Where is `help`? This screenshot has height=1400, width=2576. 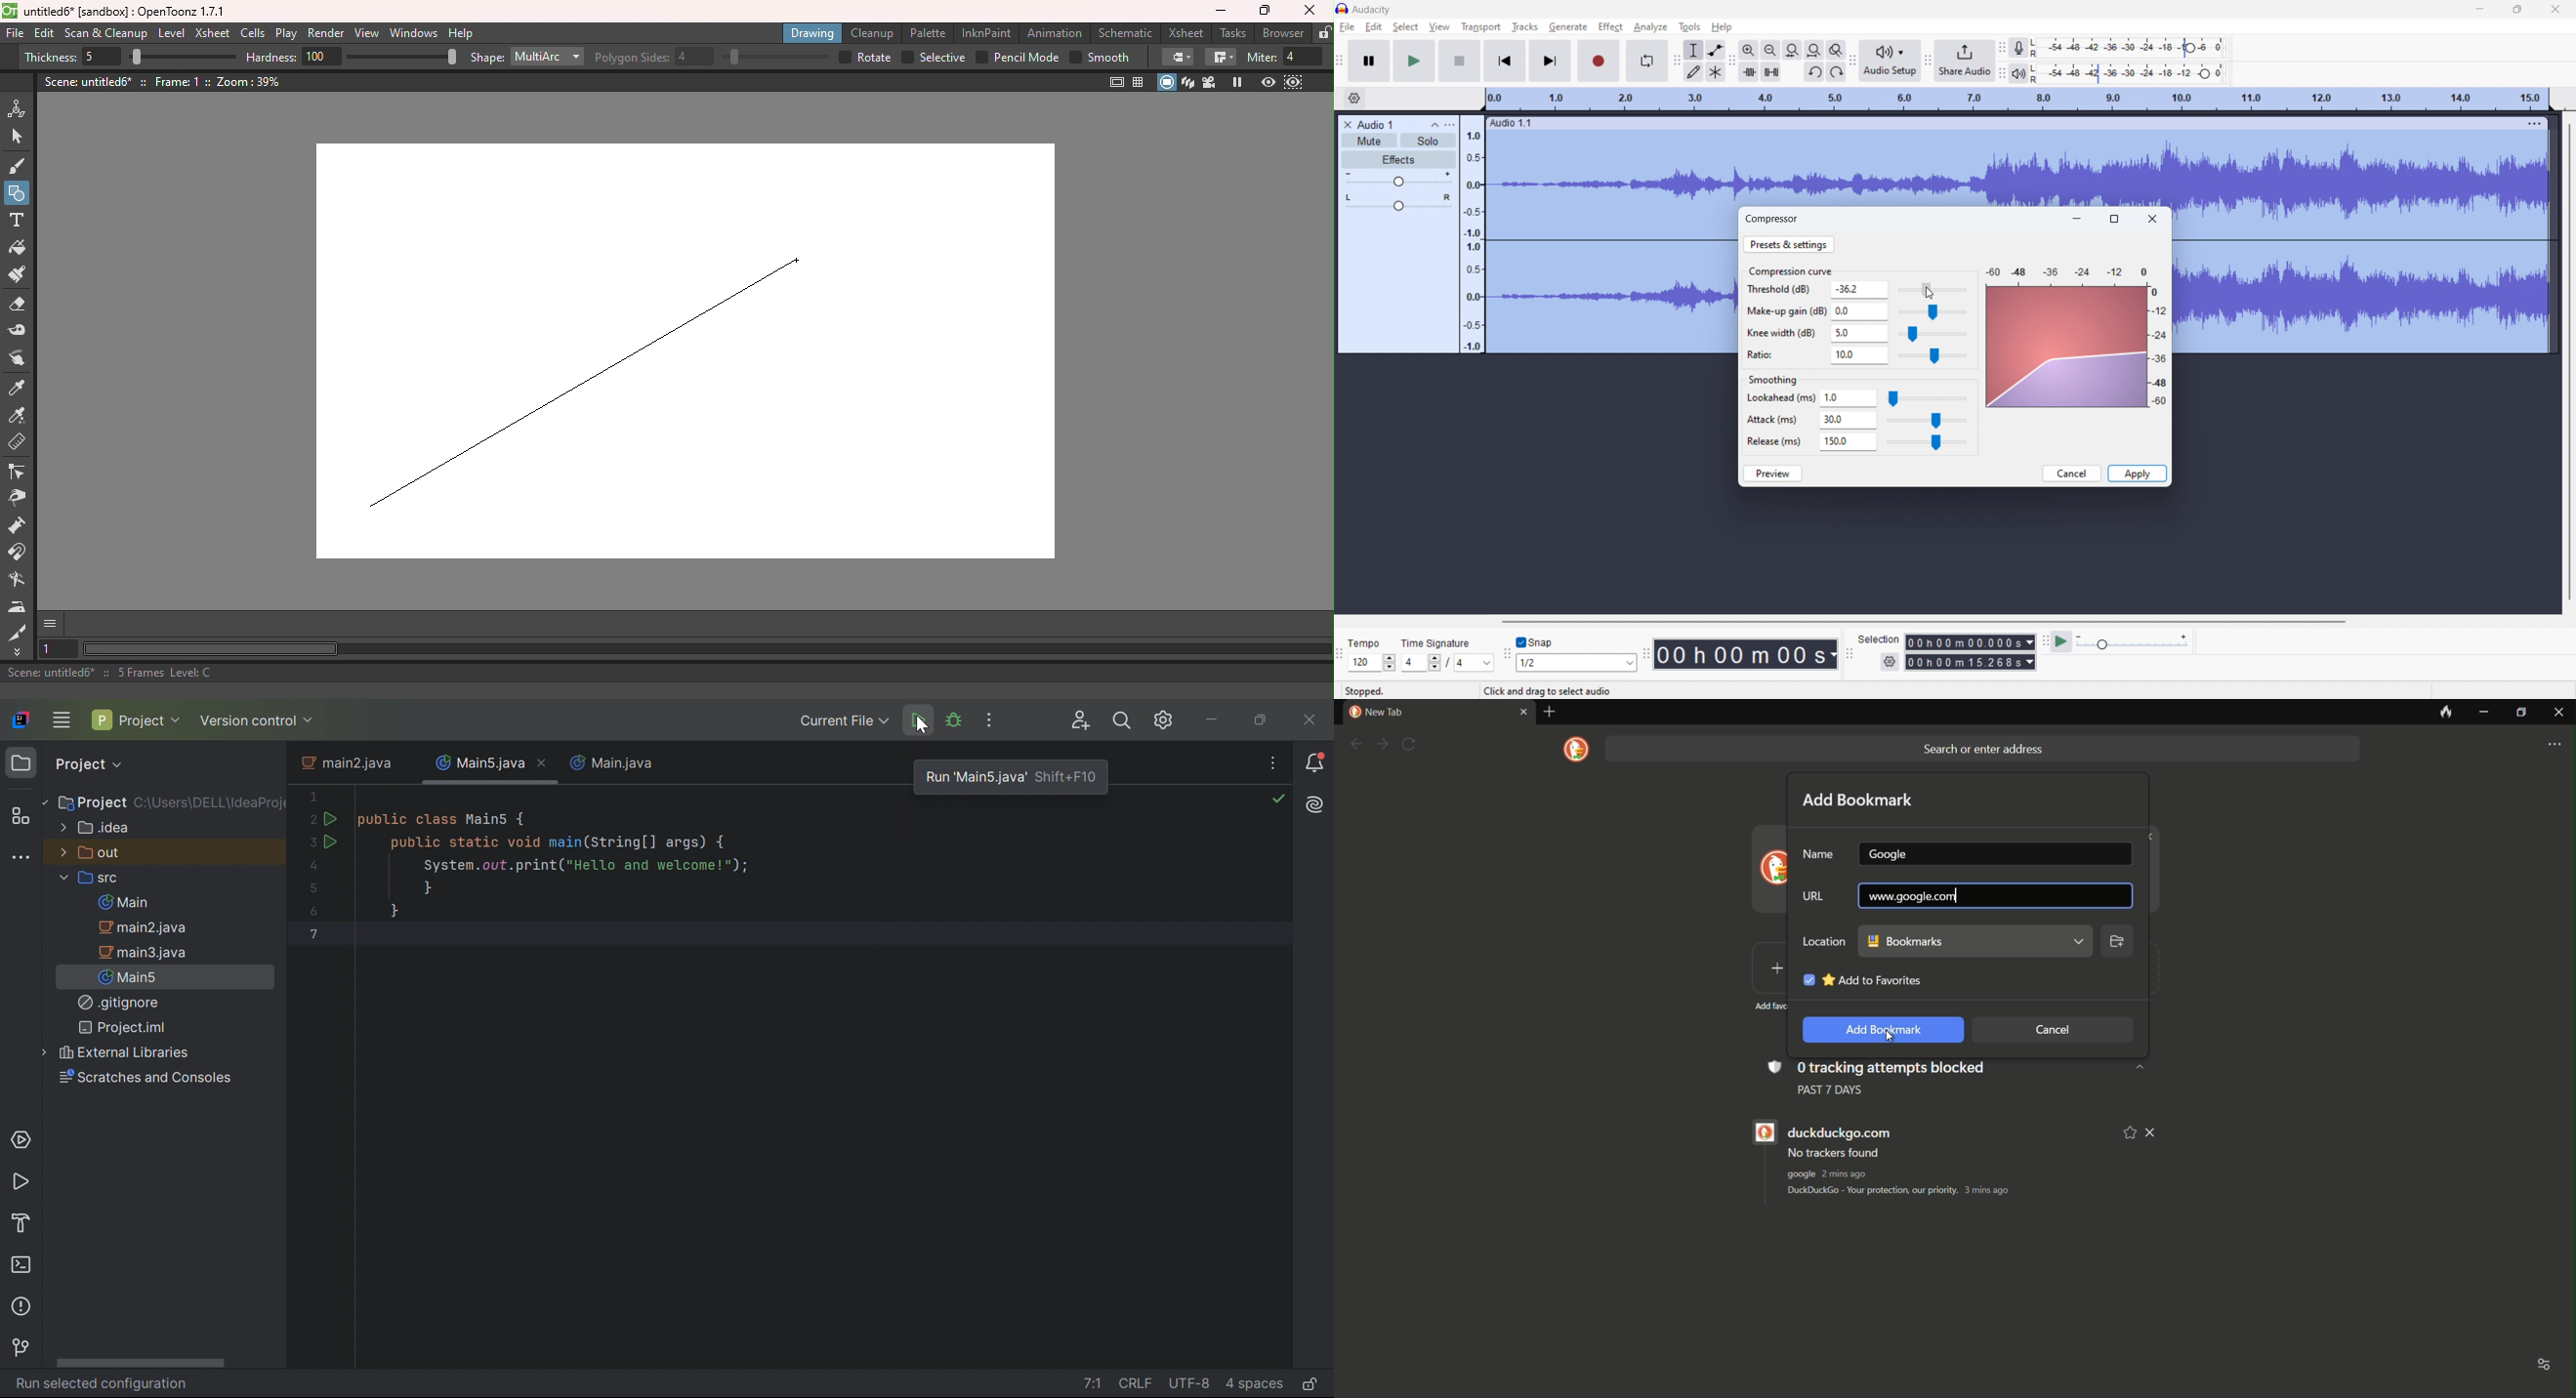 help is located at coordinates (1722, 27).